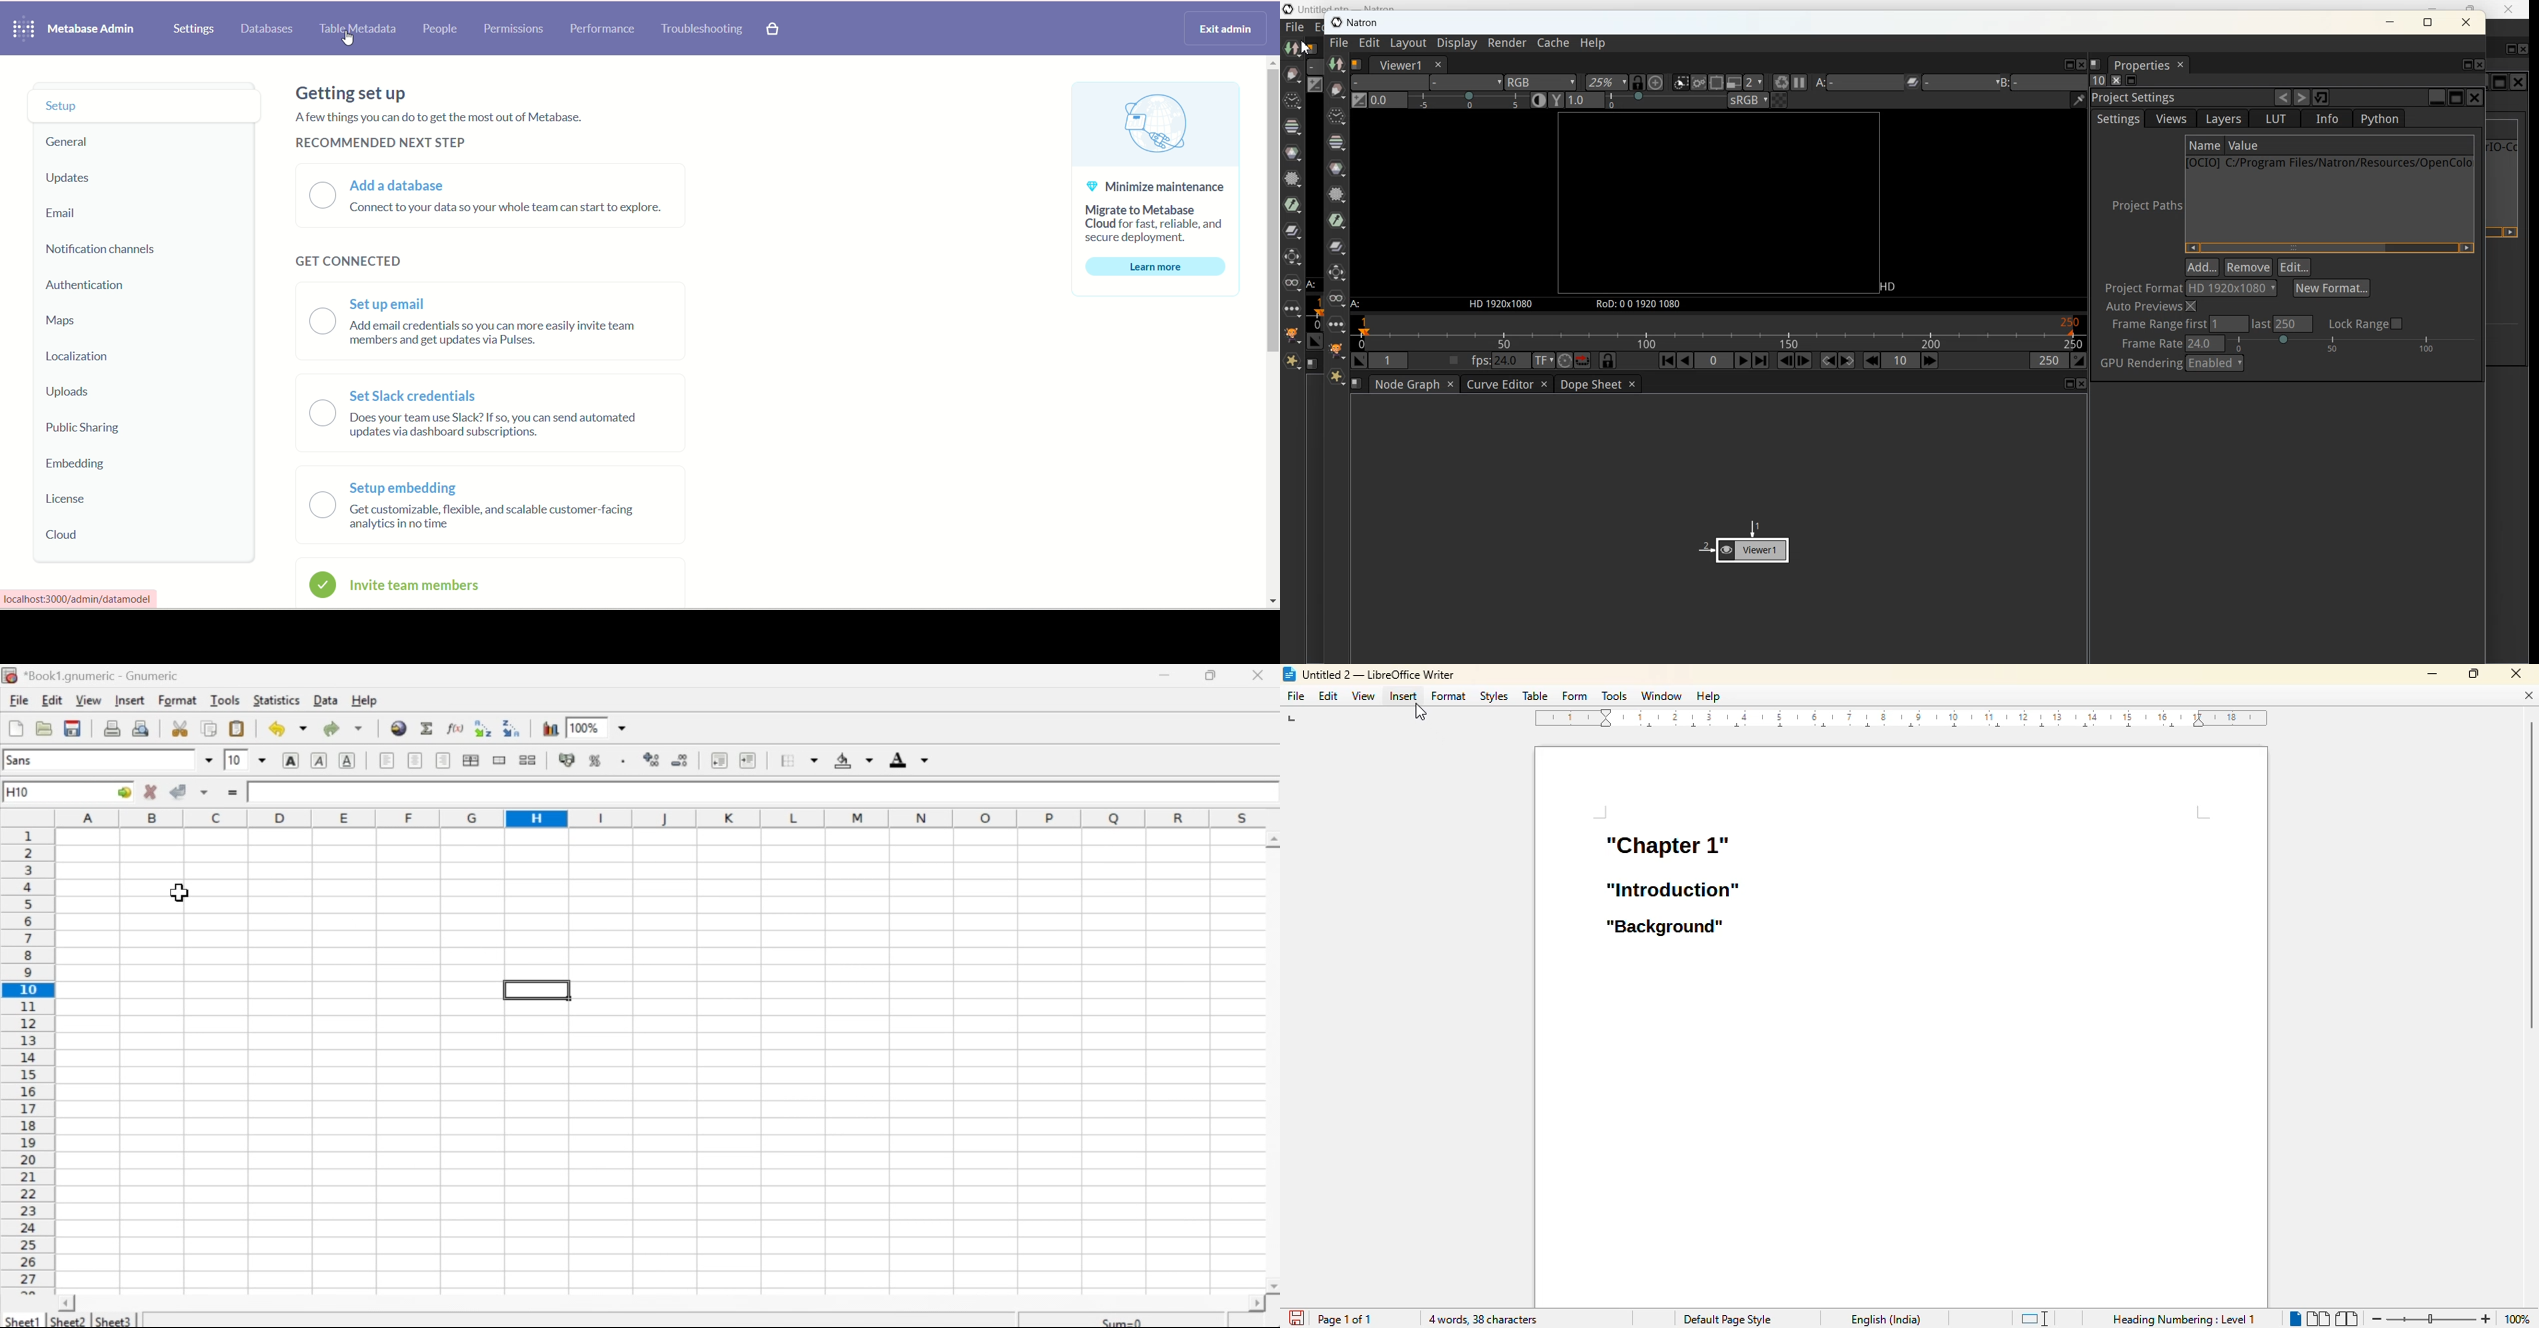 This screenshot has height=1344, width=2548. Describe the element at coordinates (358, 29) in the screenshot. I see `table metadata` at that location.